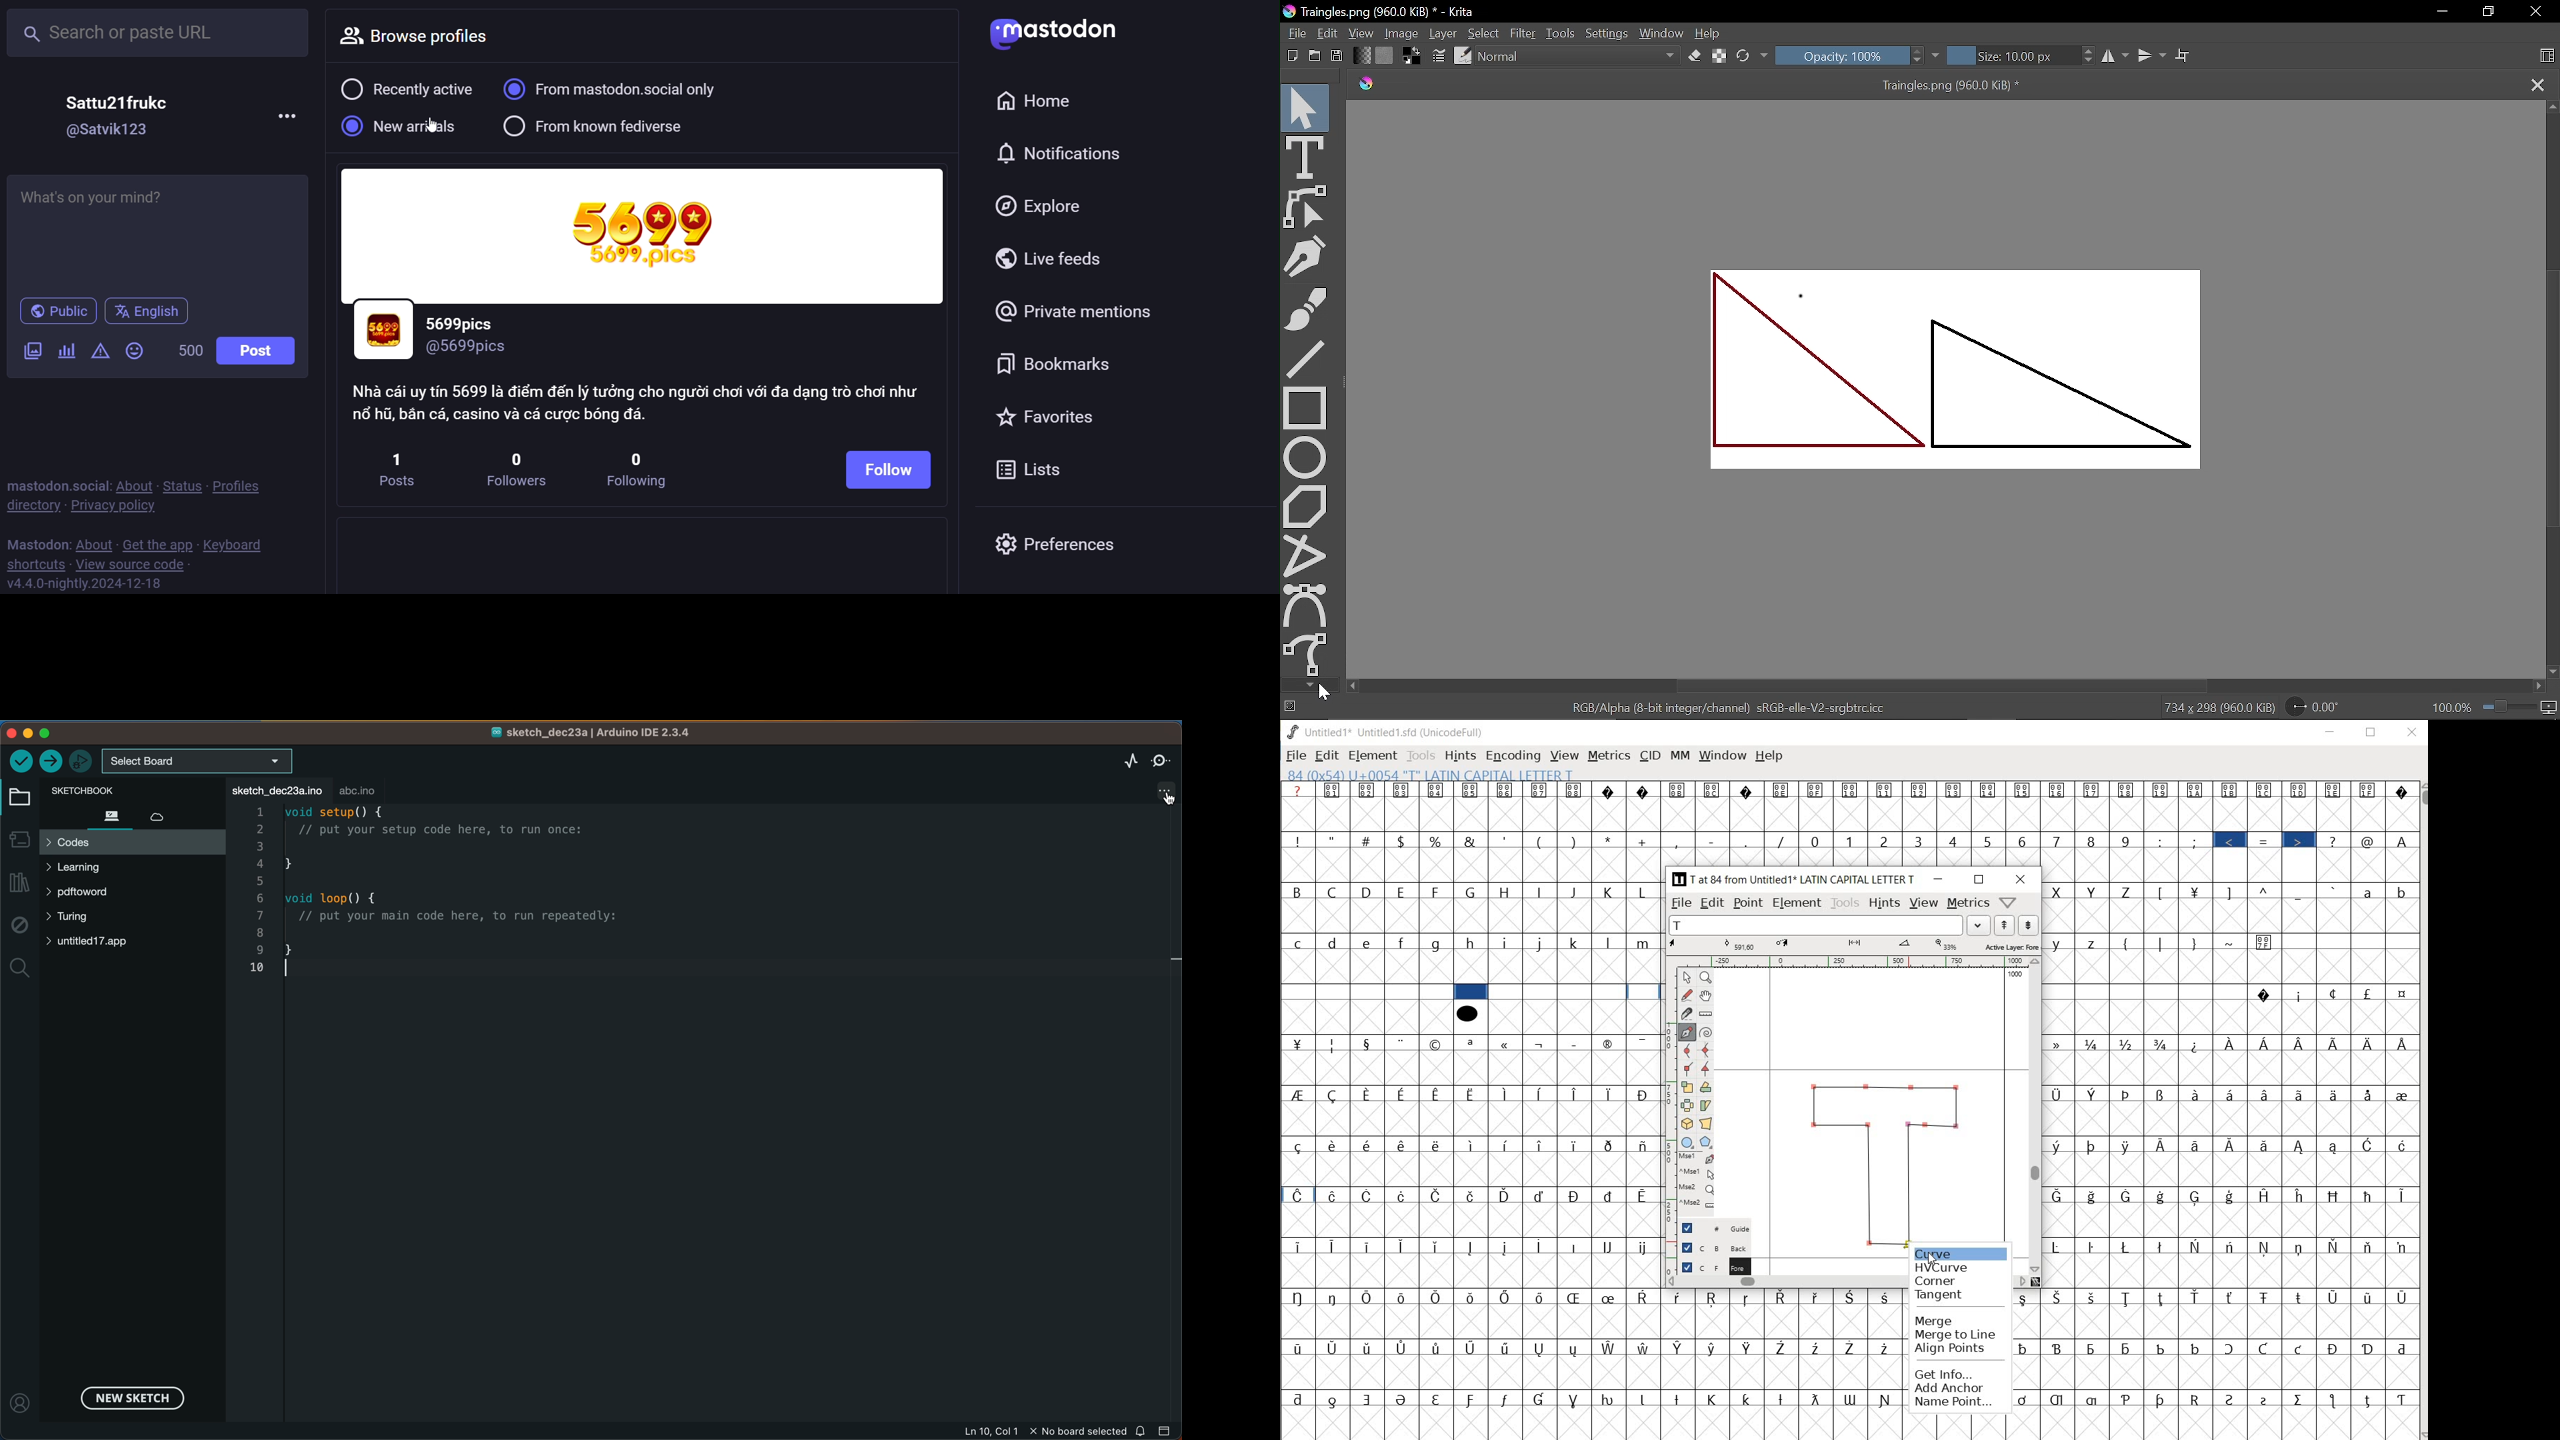  I want to click on home, so click(1041, 98).